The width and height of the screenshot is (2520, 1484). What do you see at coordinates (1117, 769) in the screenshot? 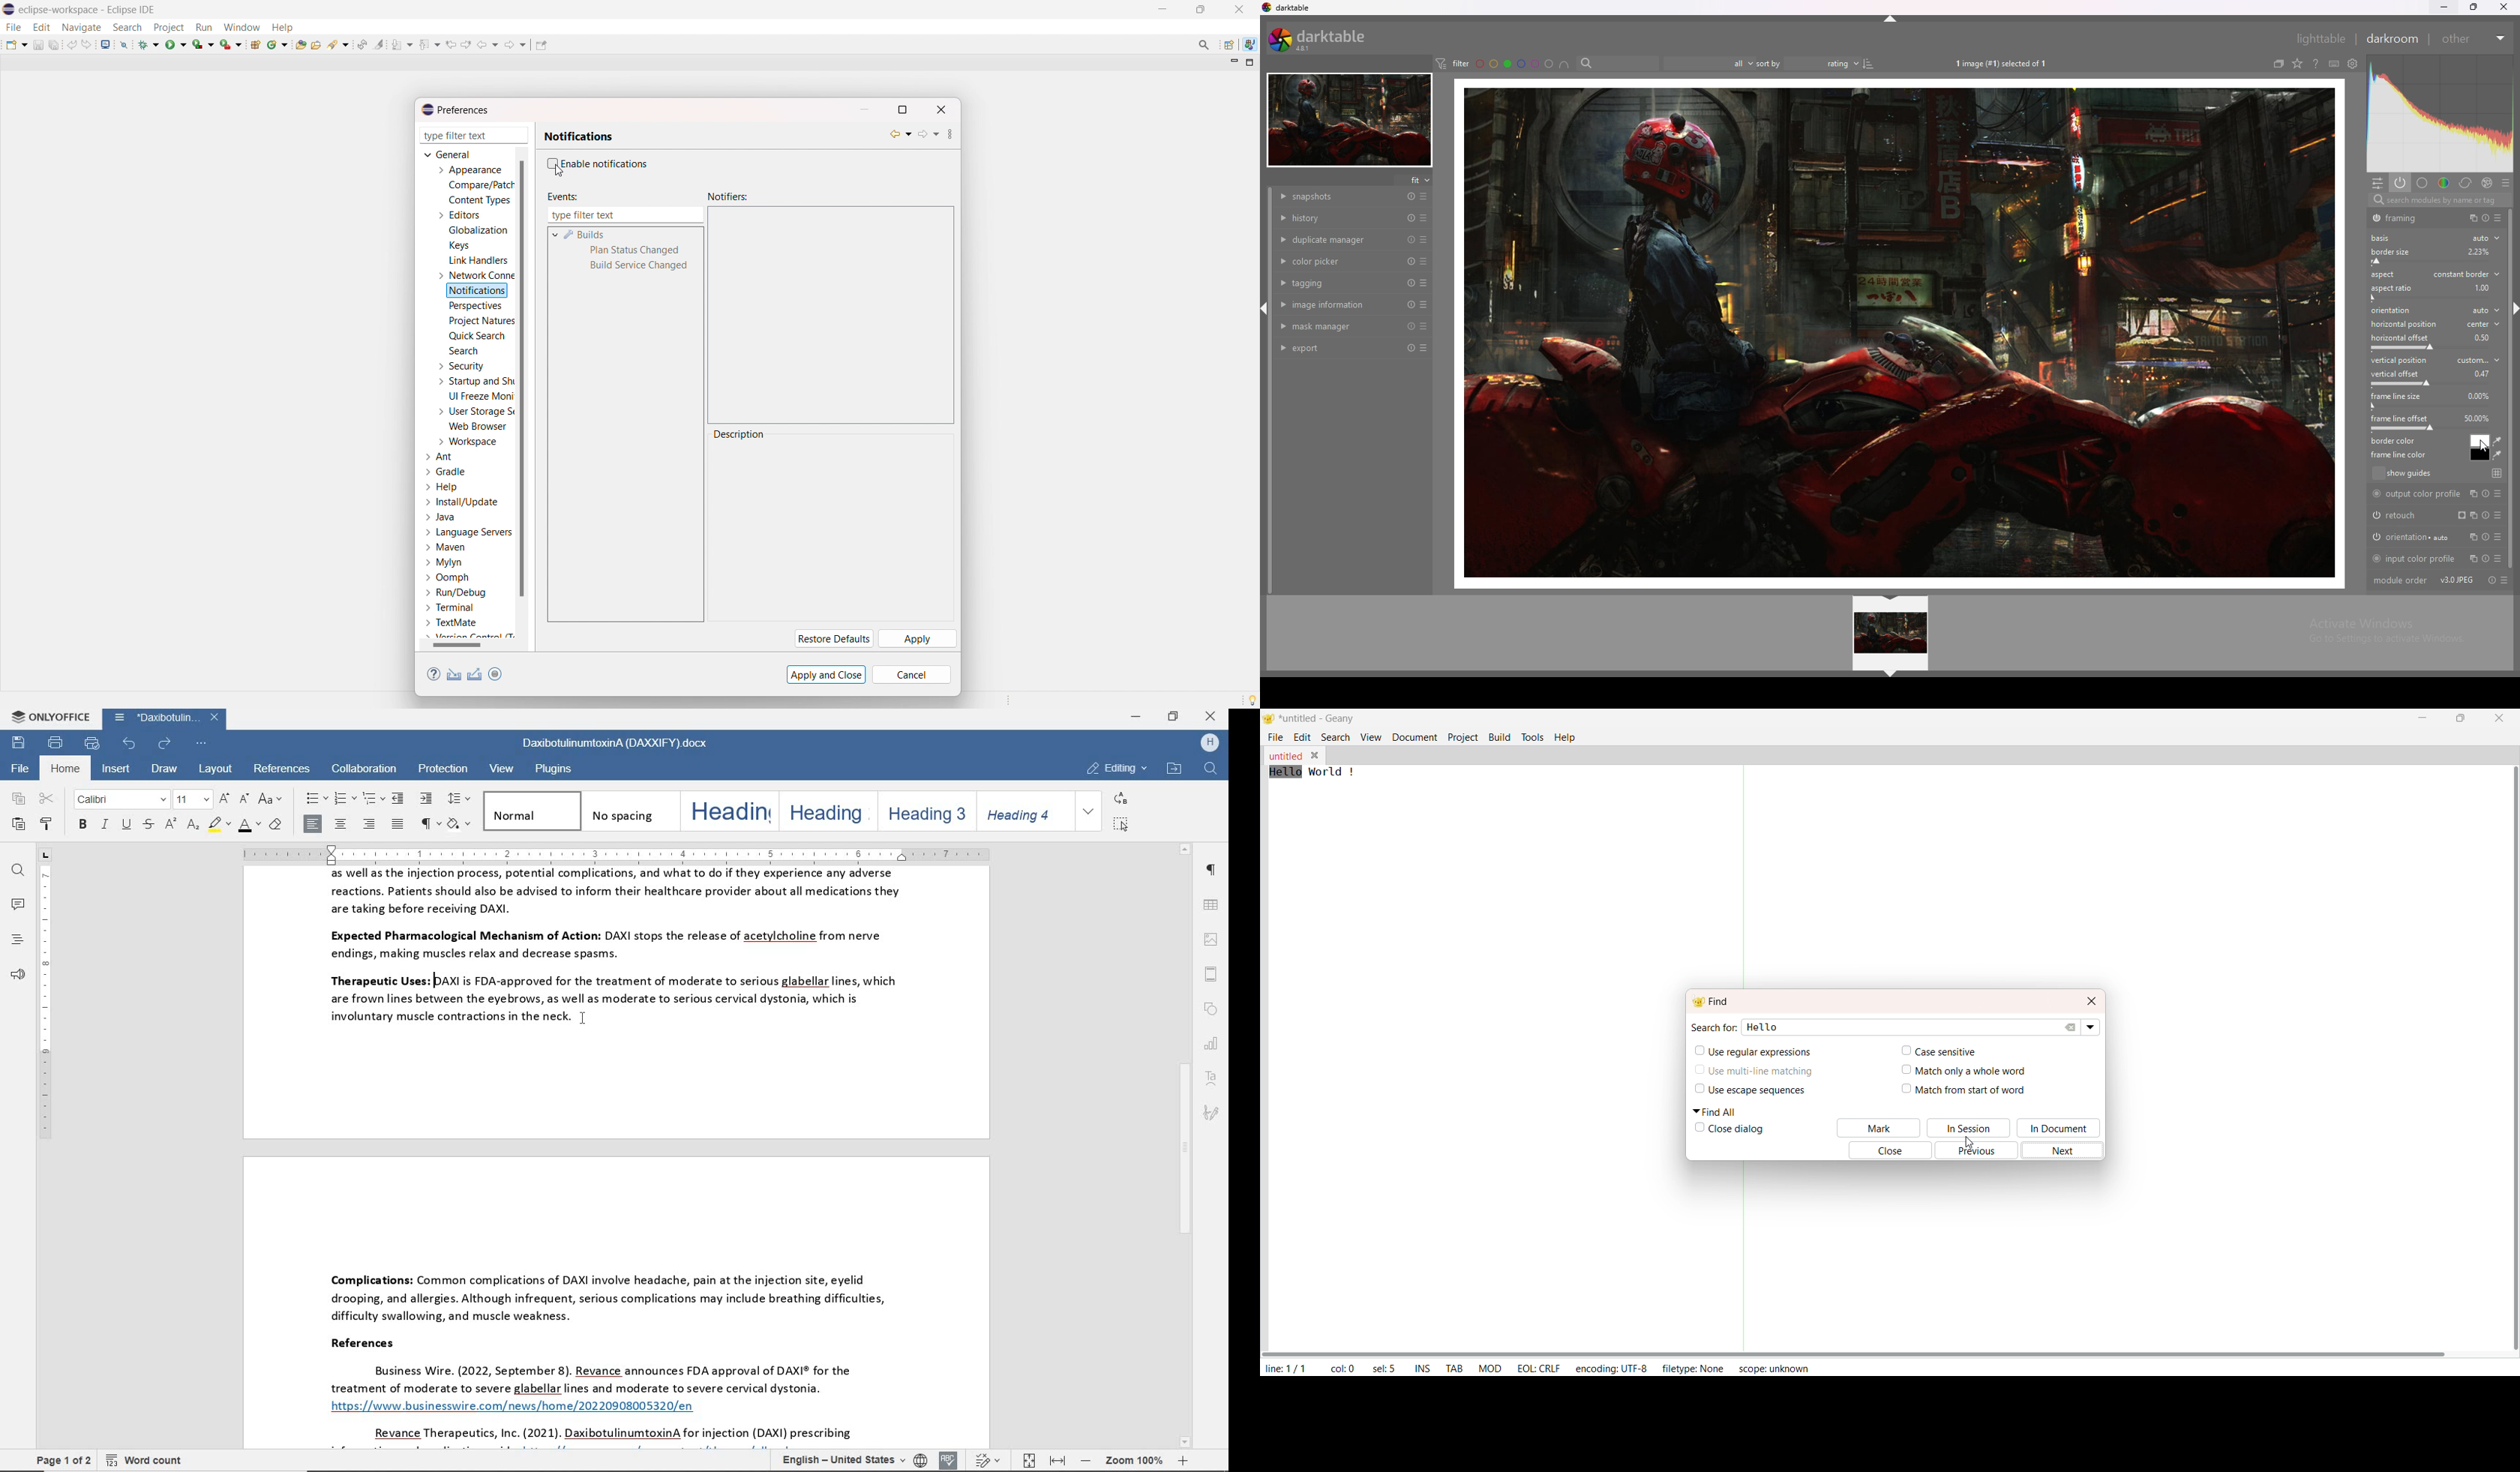
I see `editing` at bounding box center [1117, 769].